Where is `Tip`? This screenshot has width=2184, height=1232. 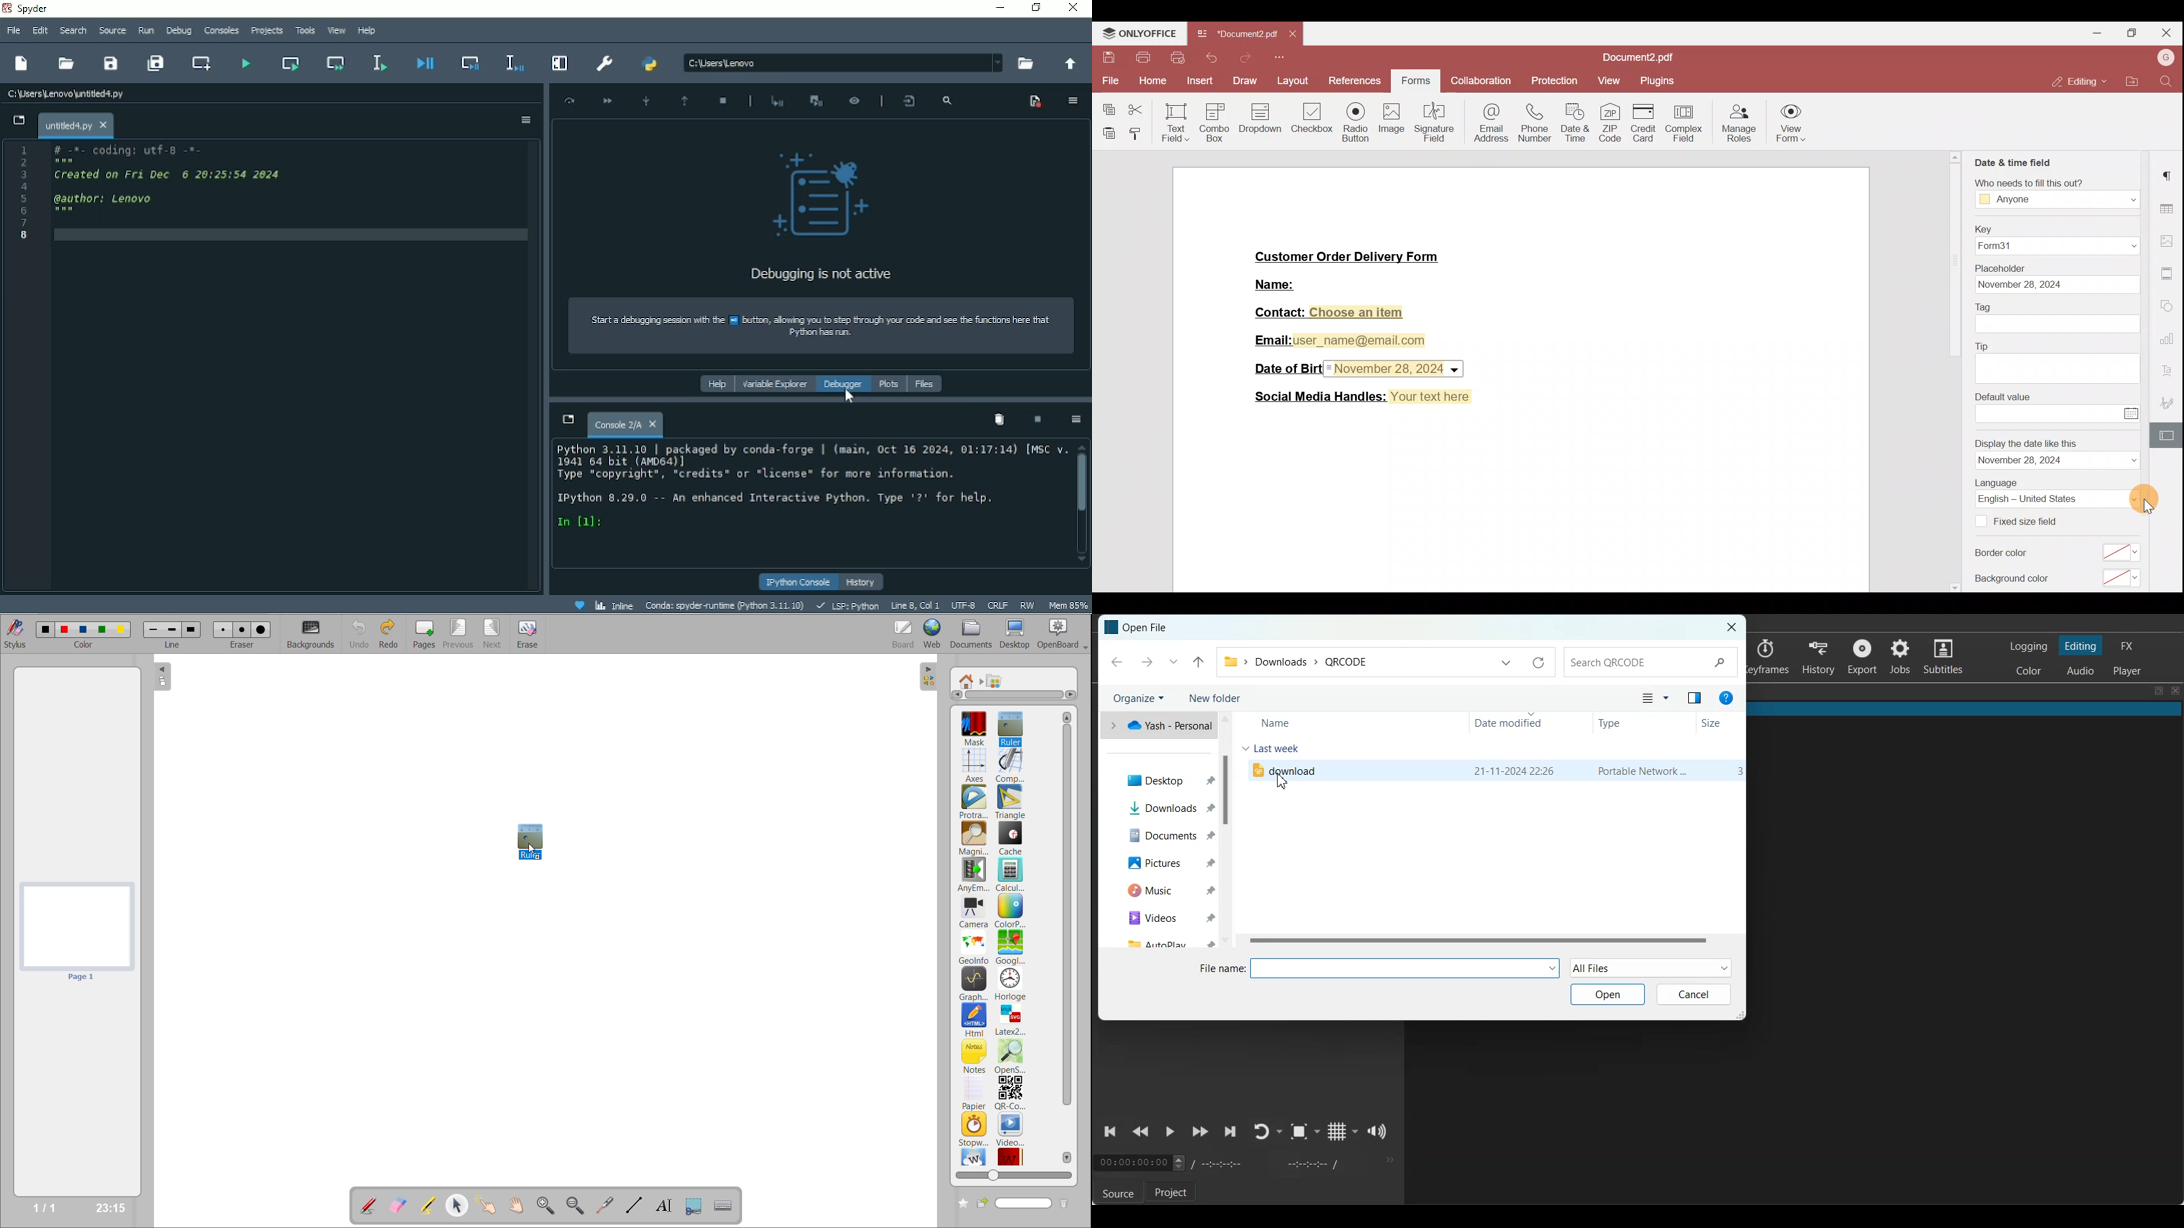 Tip is located at coordinates (1983, 346).